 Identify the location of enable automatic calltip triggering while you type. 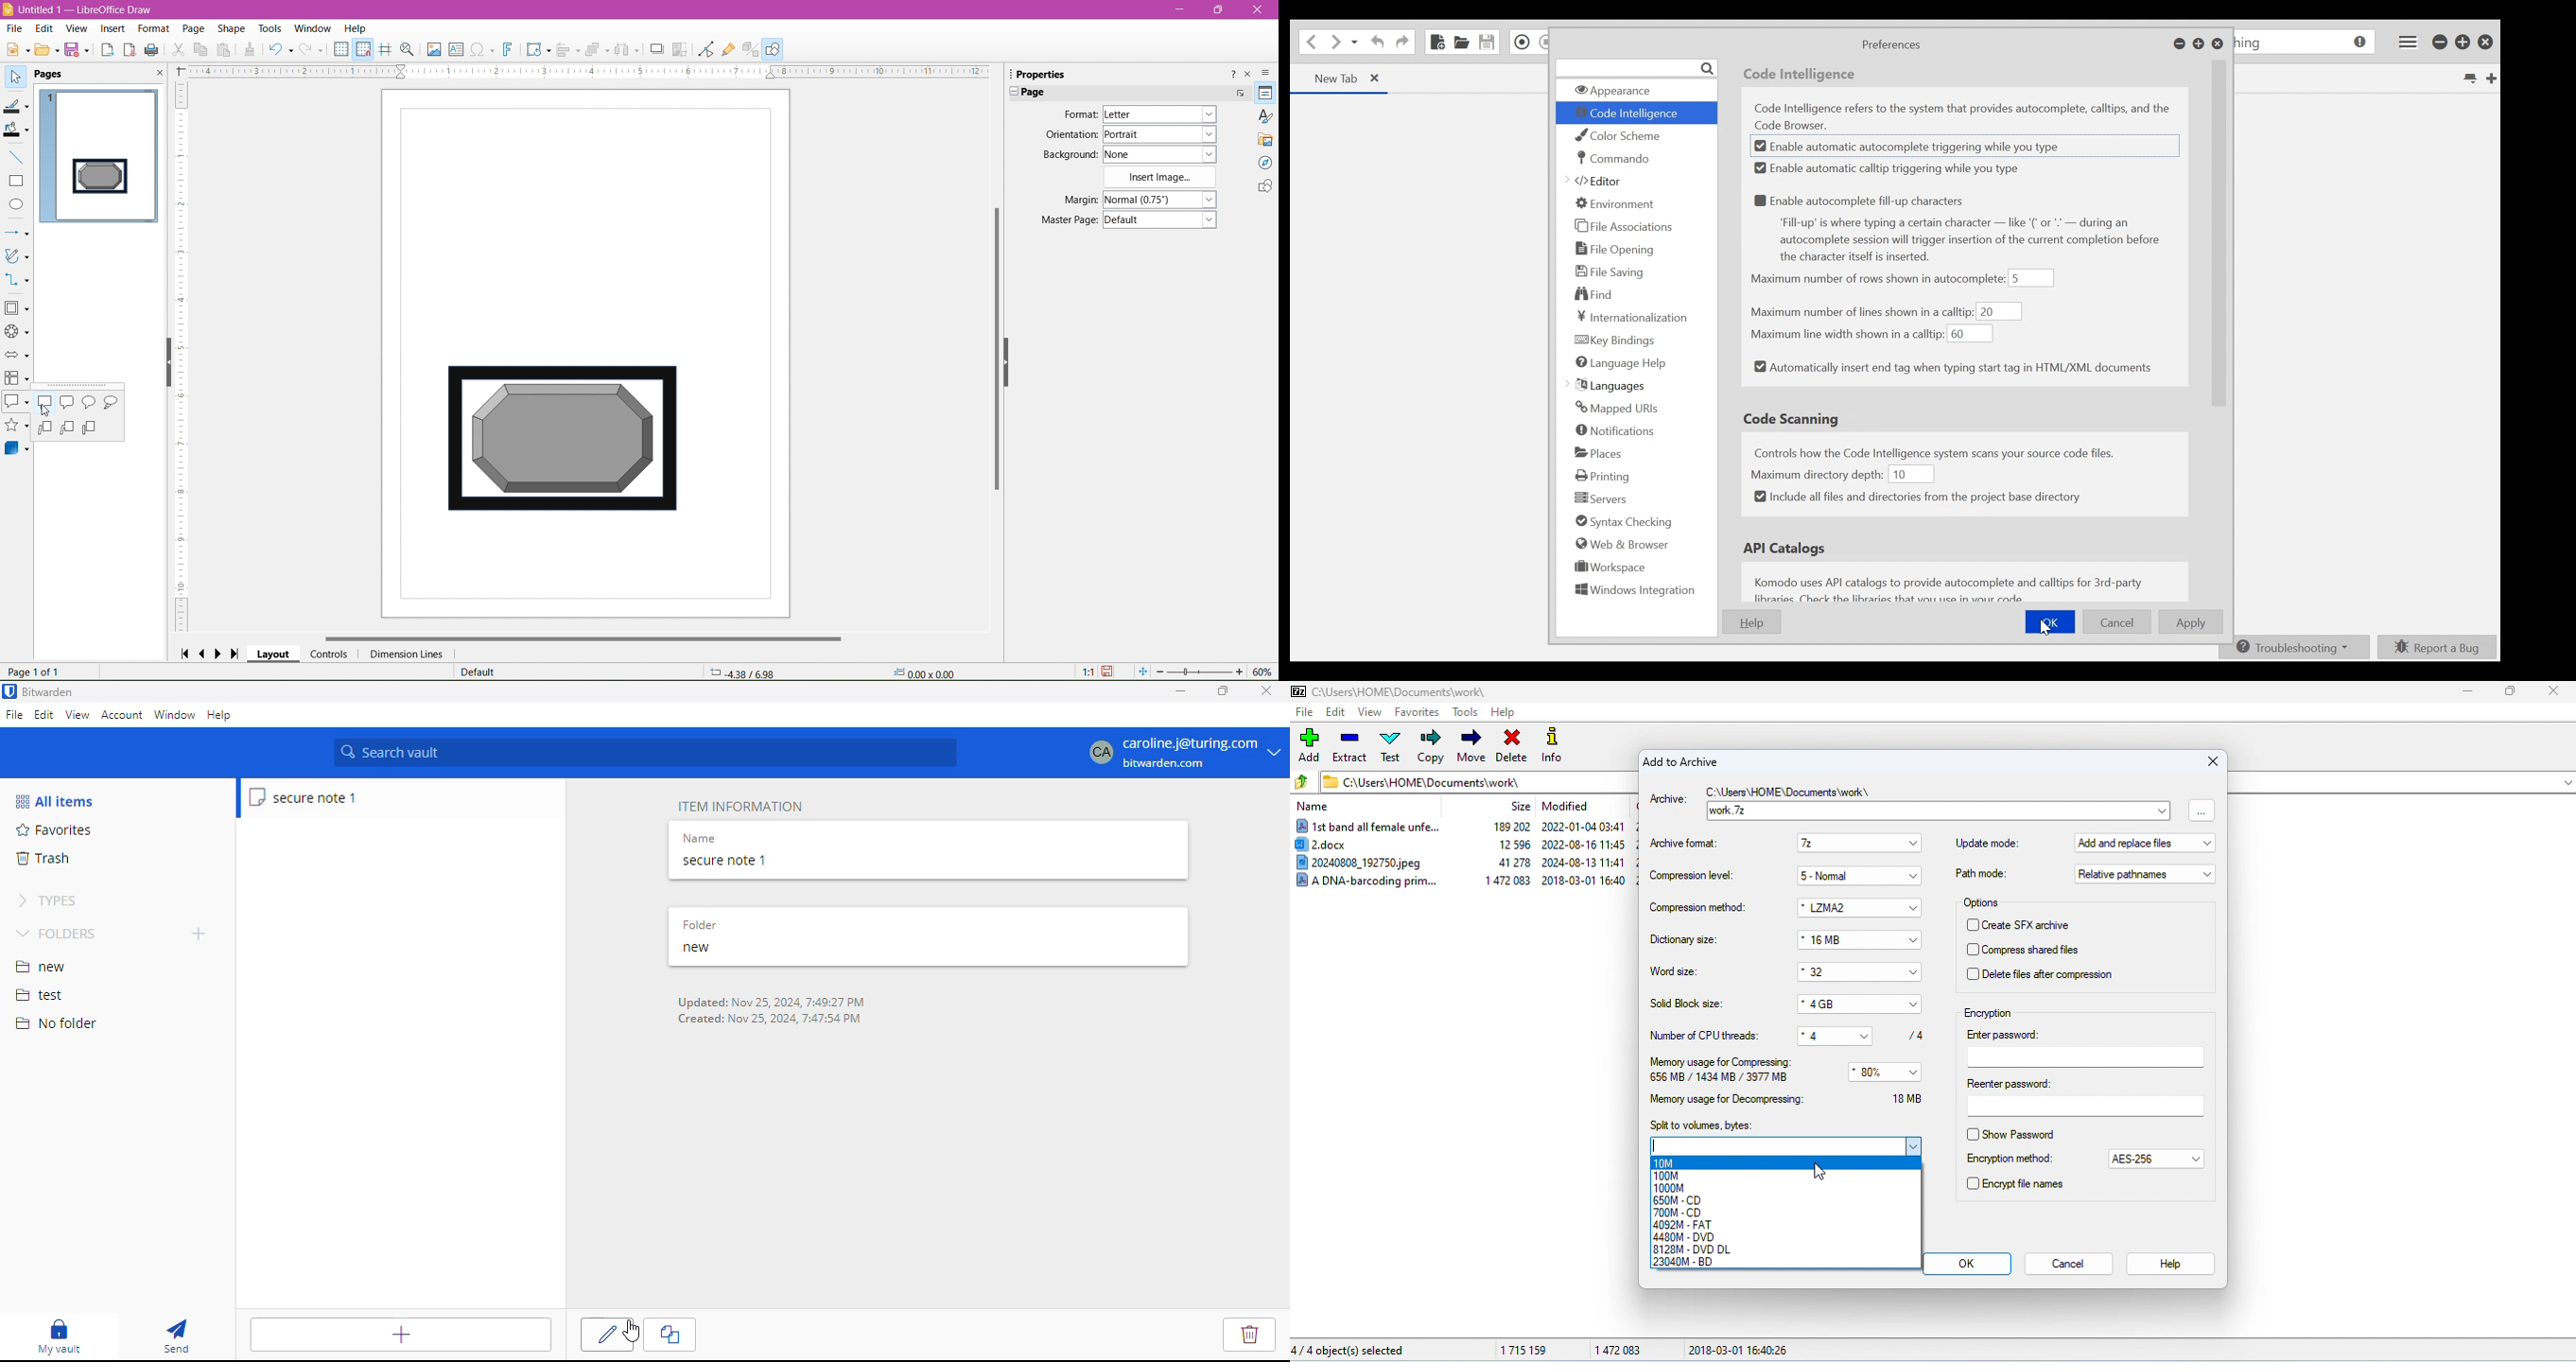
(1892, 168).